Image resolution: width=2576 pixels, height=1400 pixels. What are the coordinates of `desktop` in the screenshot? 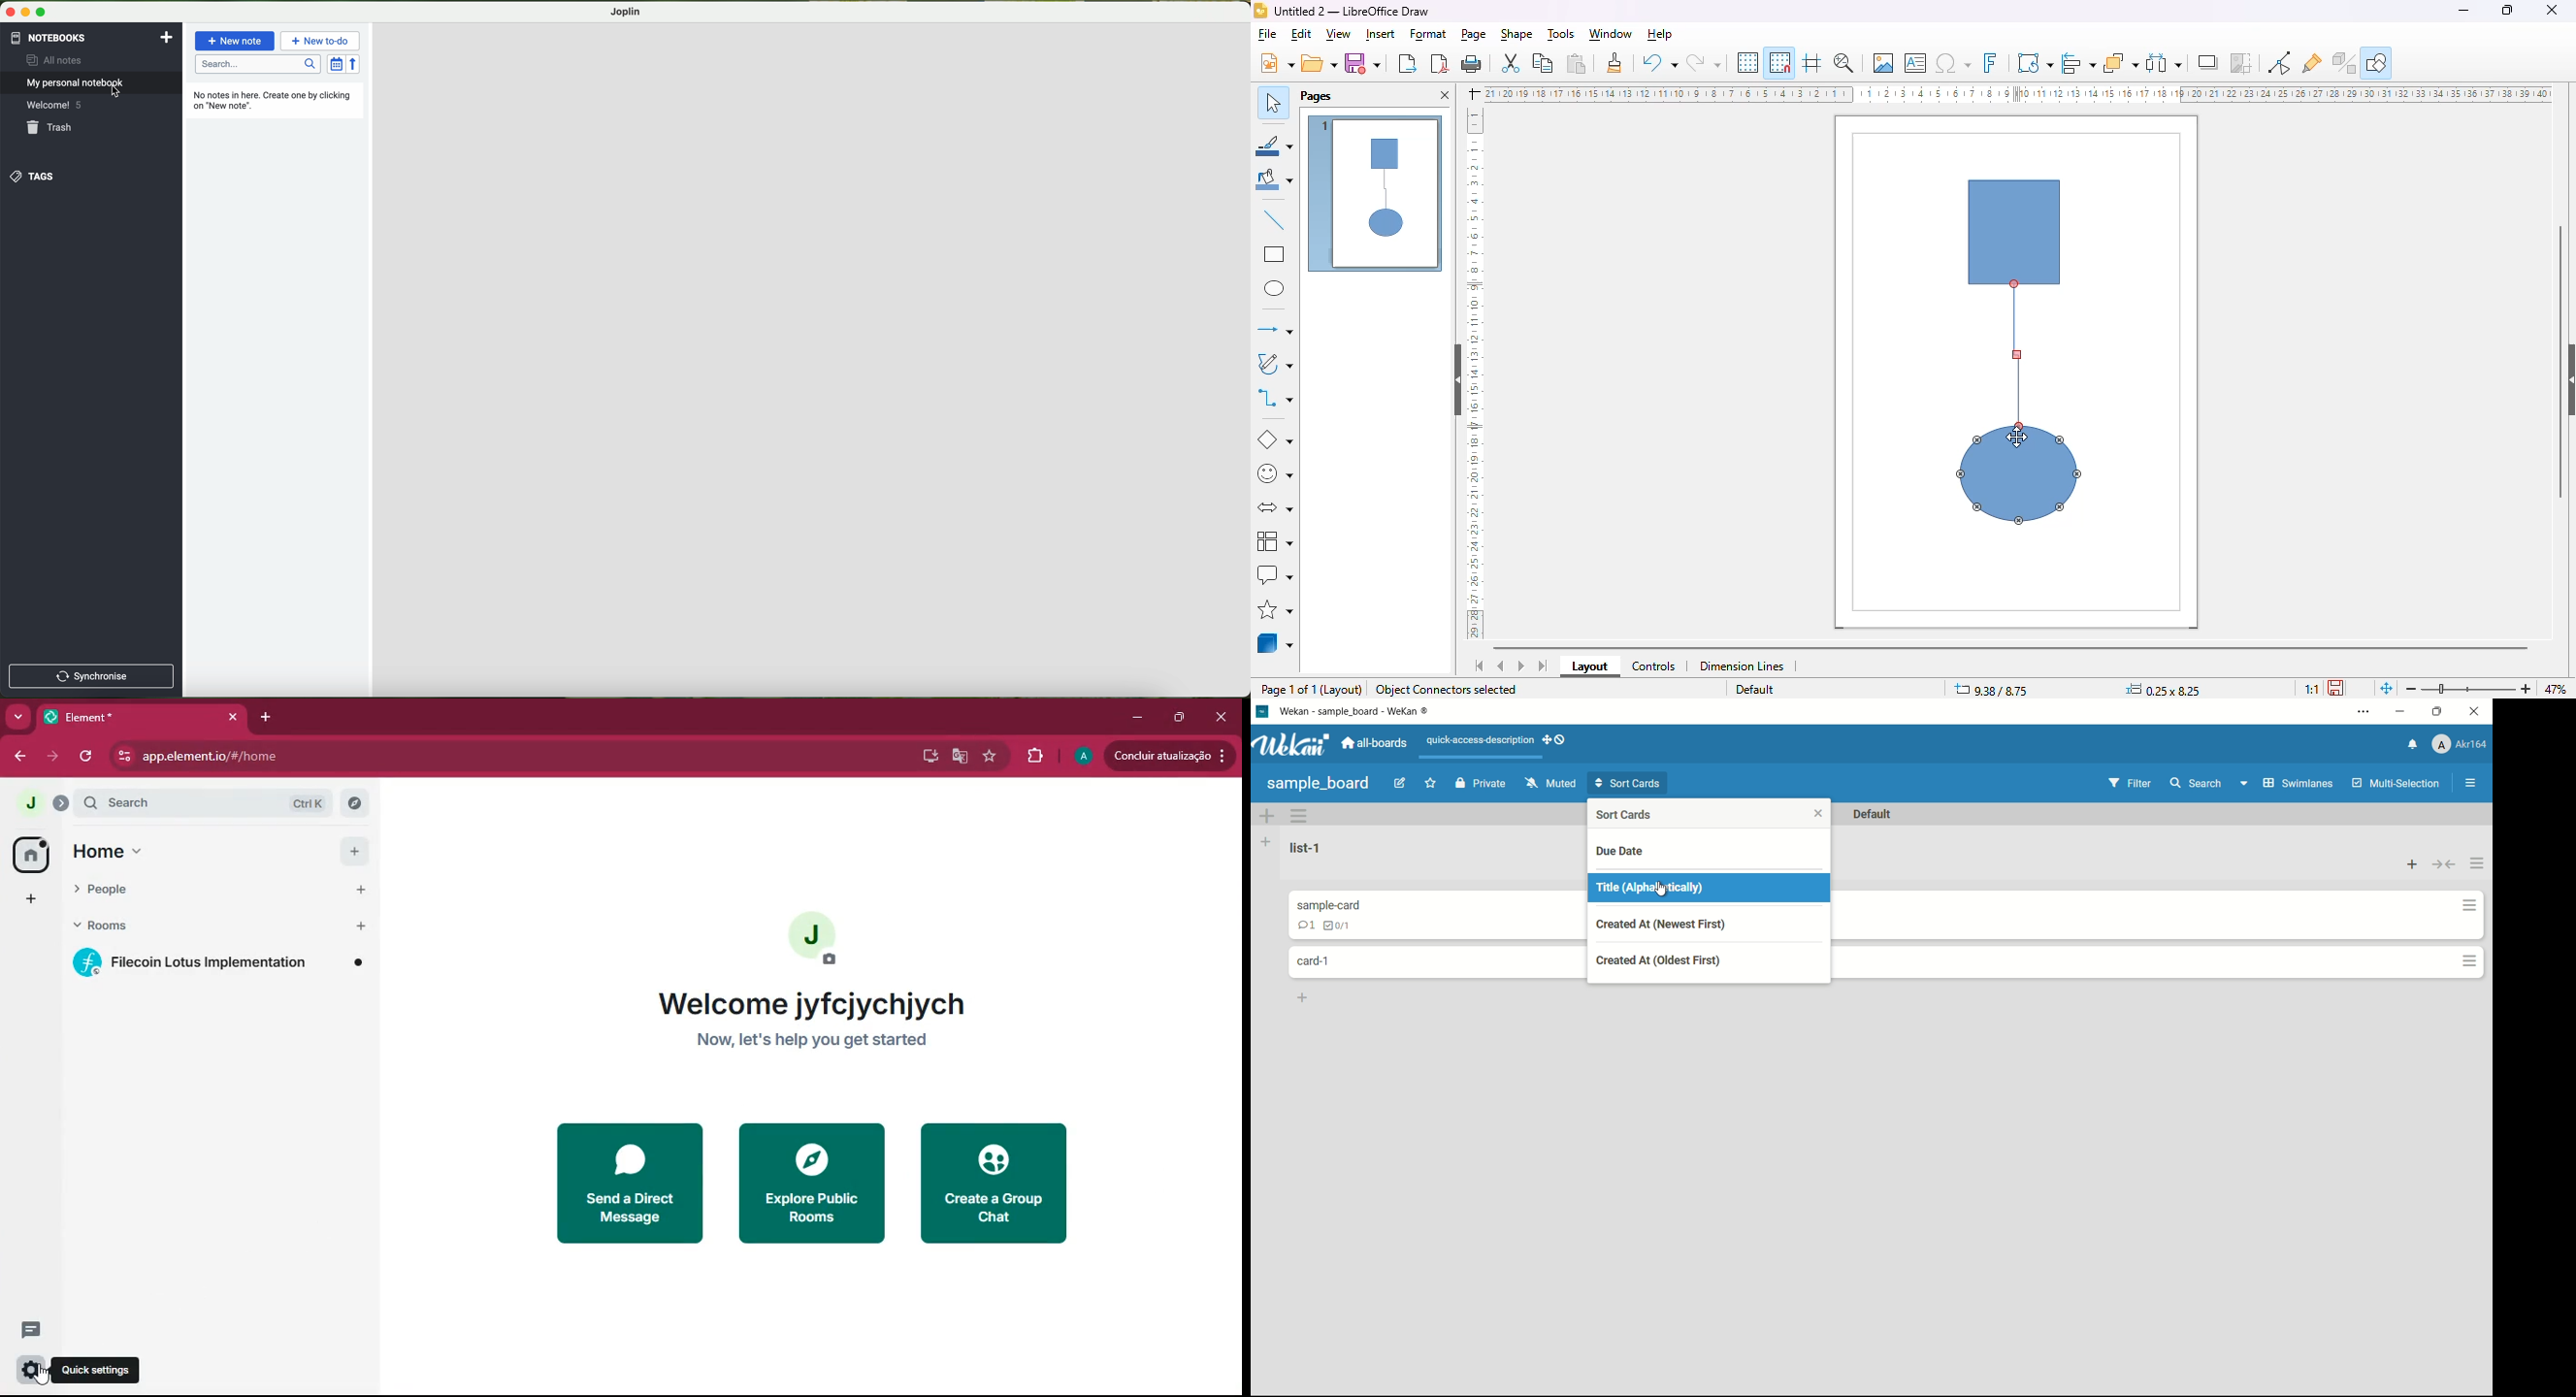 It's located at (923, 756).